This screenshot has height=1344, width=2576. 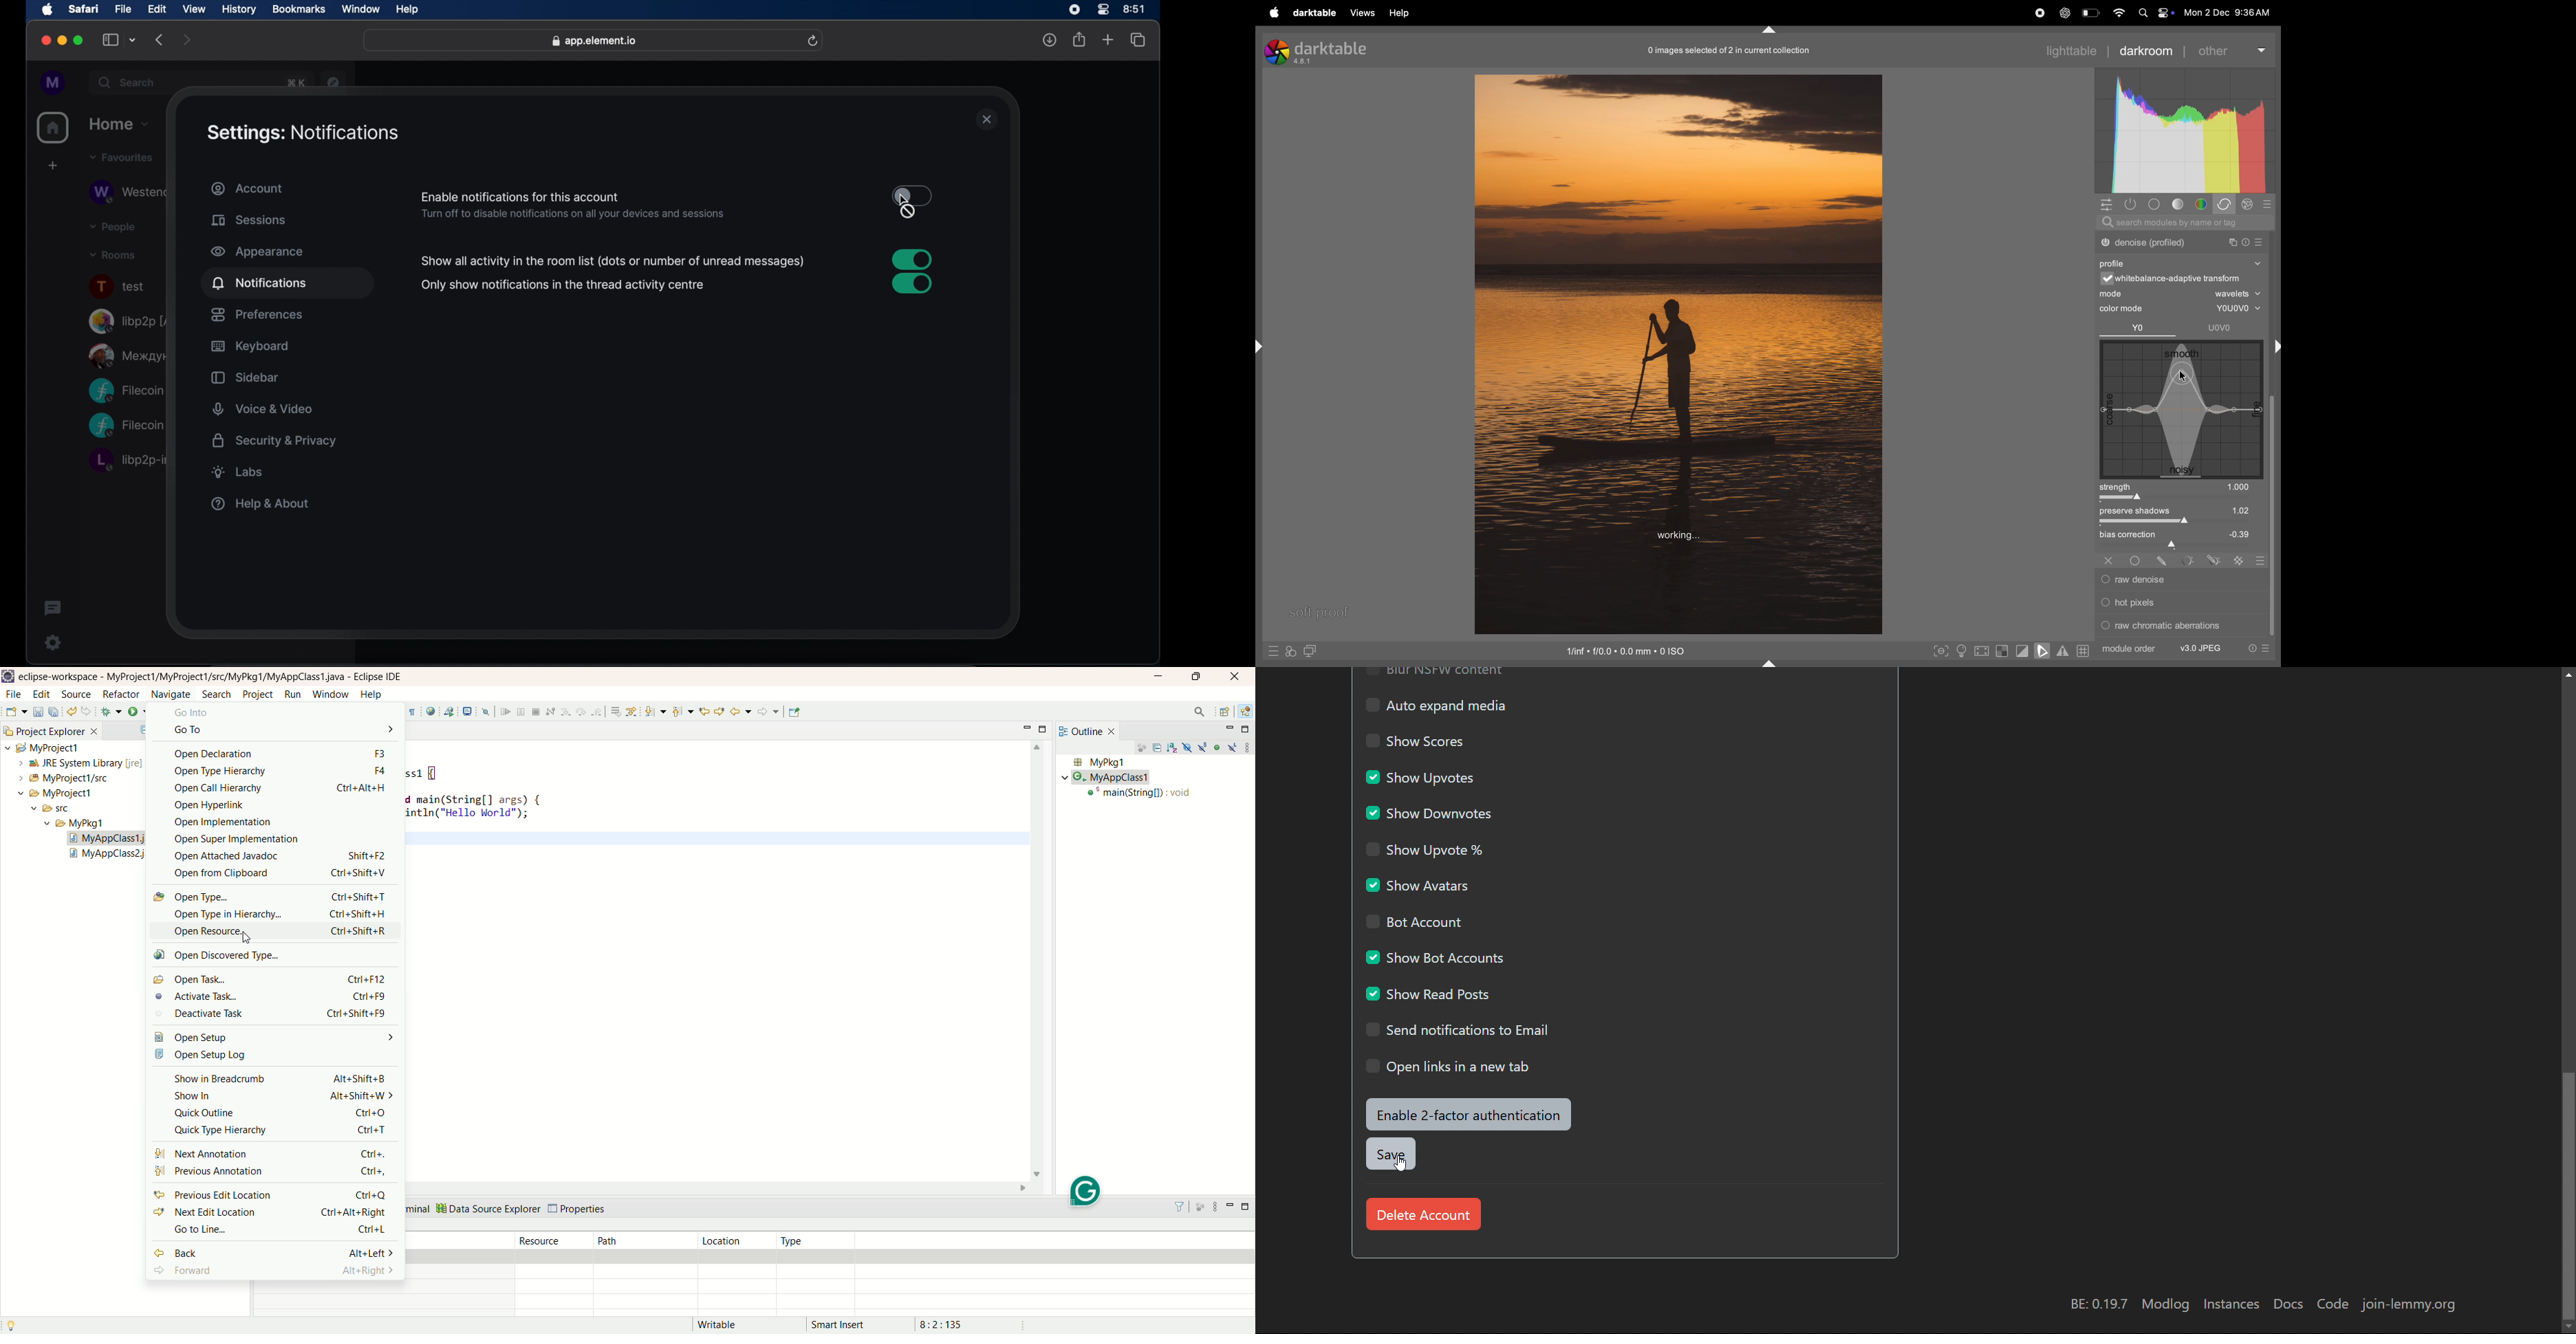 I want to click on dither or posterize, so click(x=2181, y=241).